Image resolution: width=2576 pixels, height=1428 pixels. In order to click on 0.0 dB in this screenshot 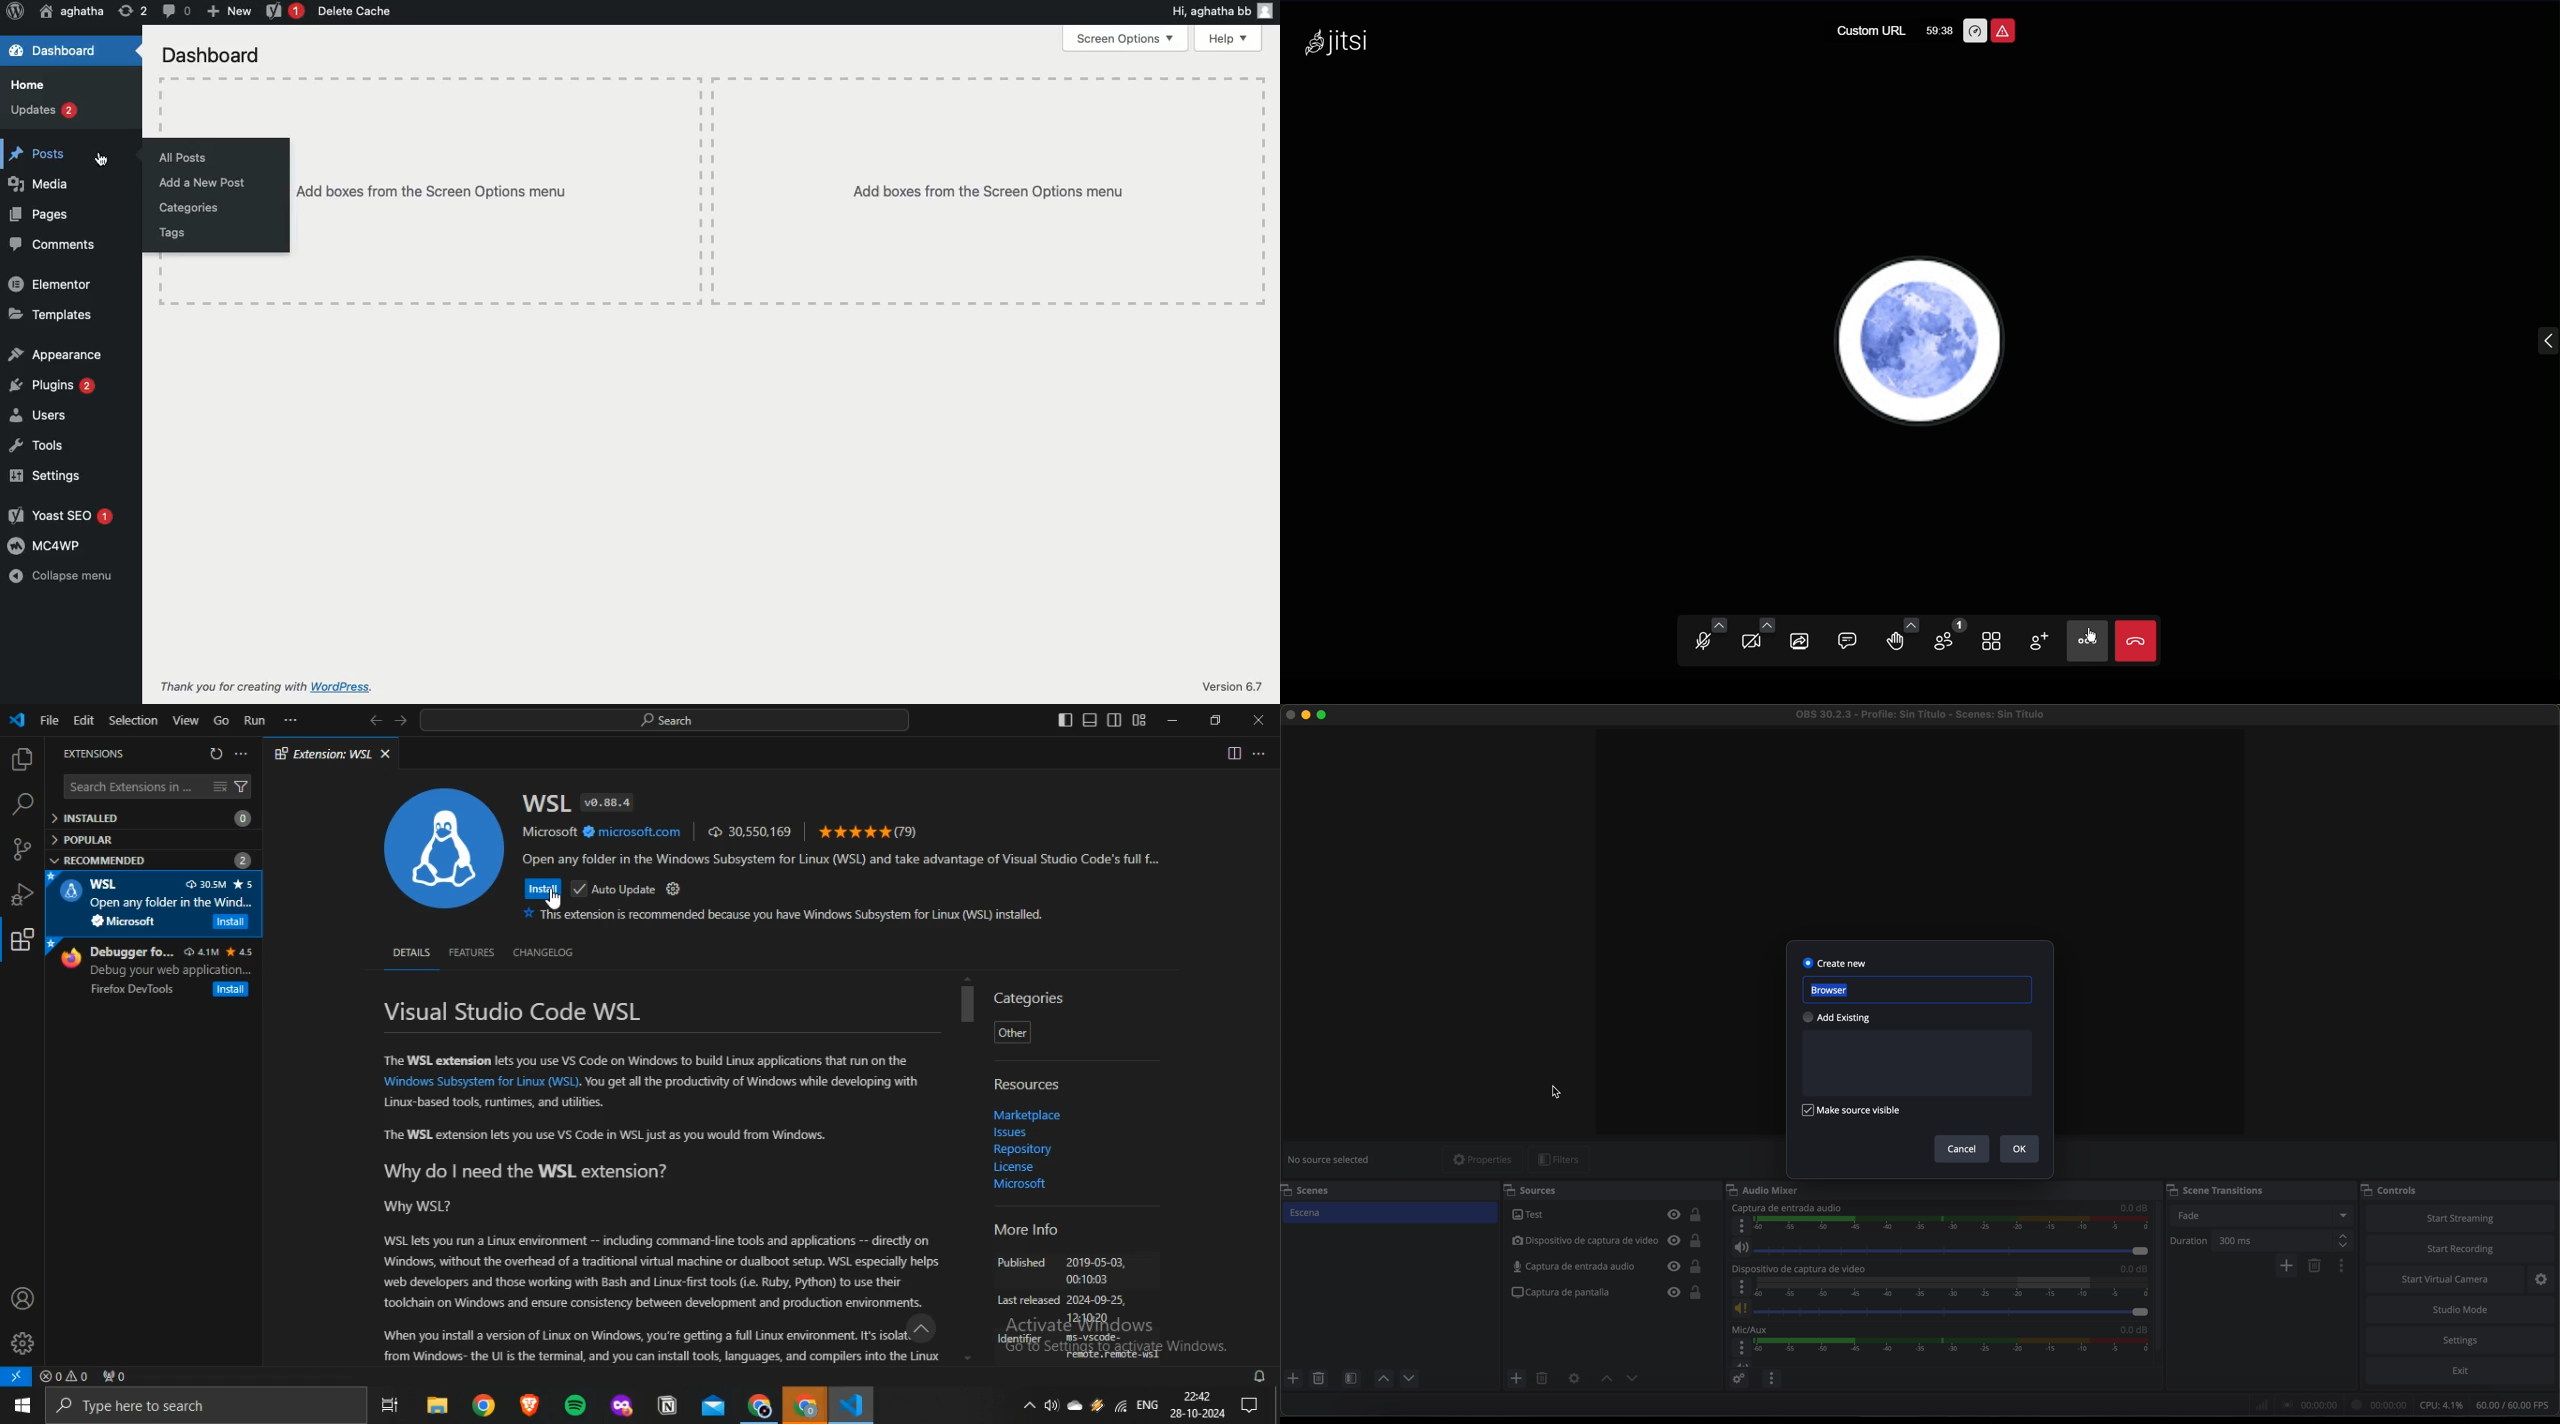, I will do `click(2134, 1208)`.